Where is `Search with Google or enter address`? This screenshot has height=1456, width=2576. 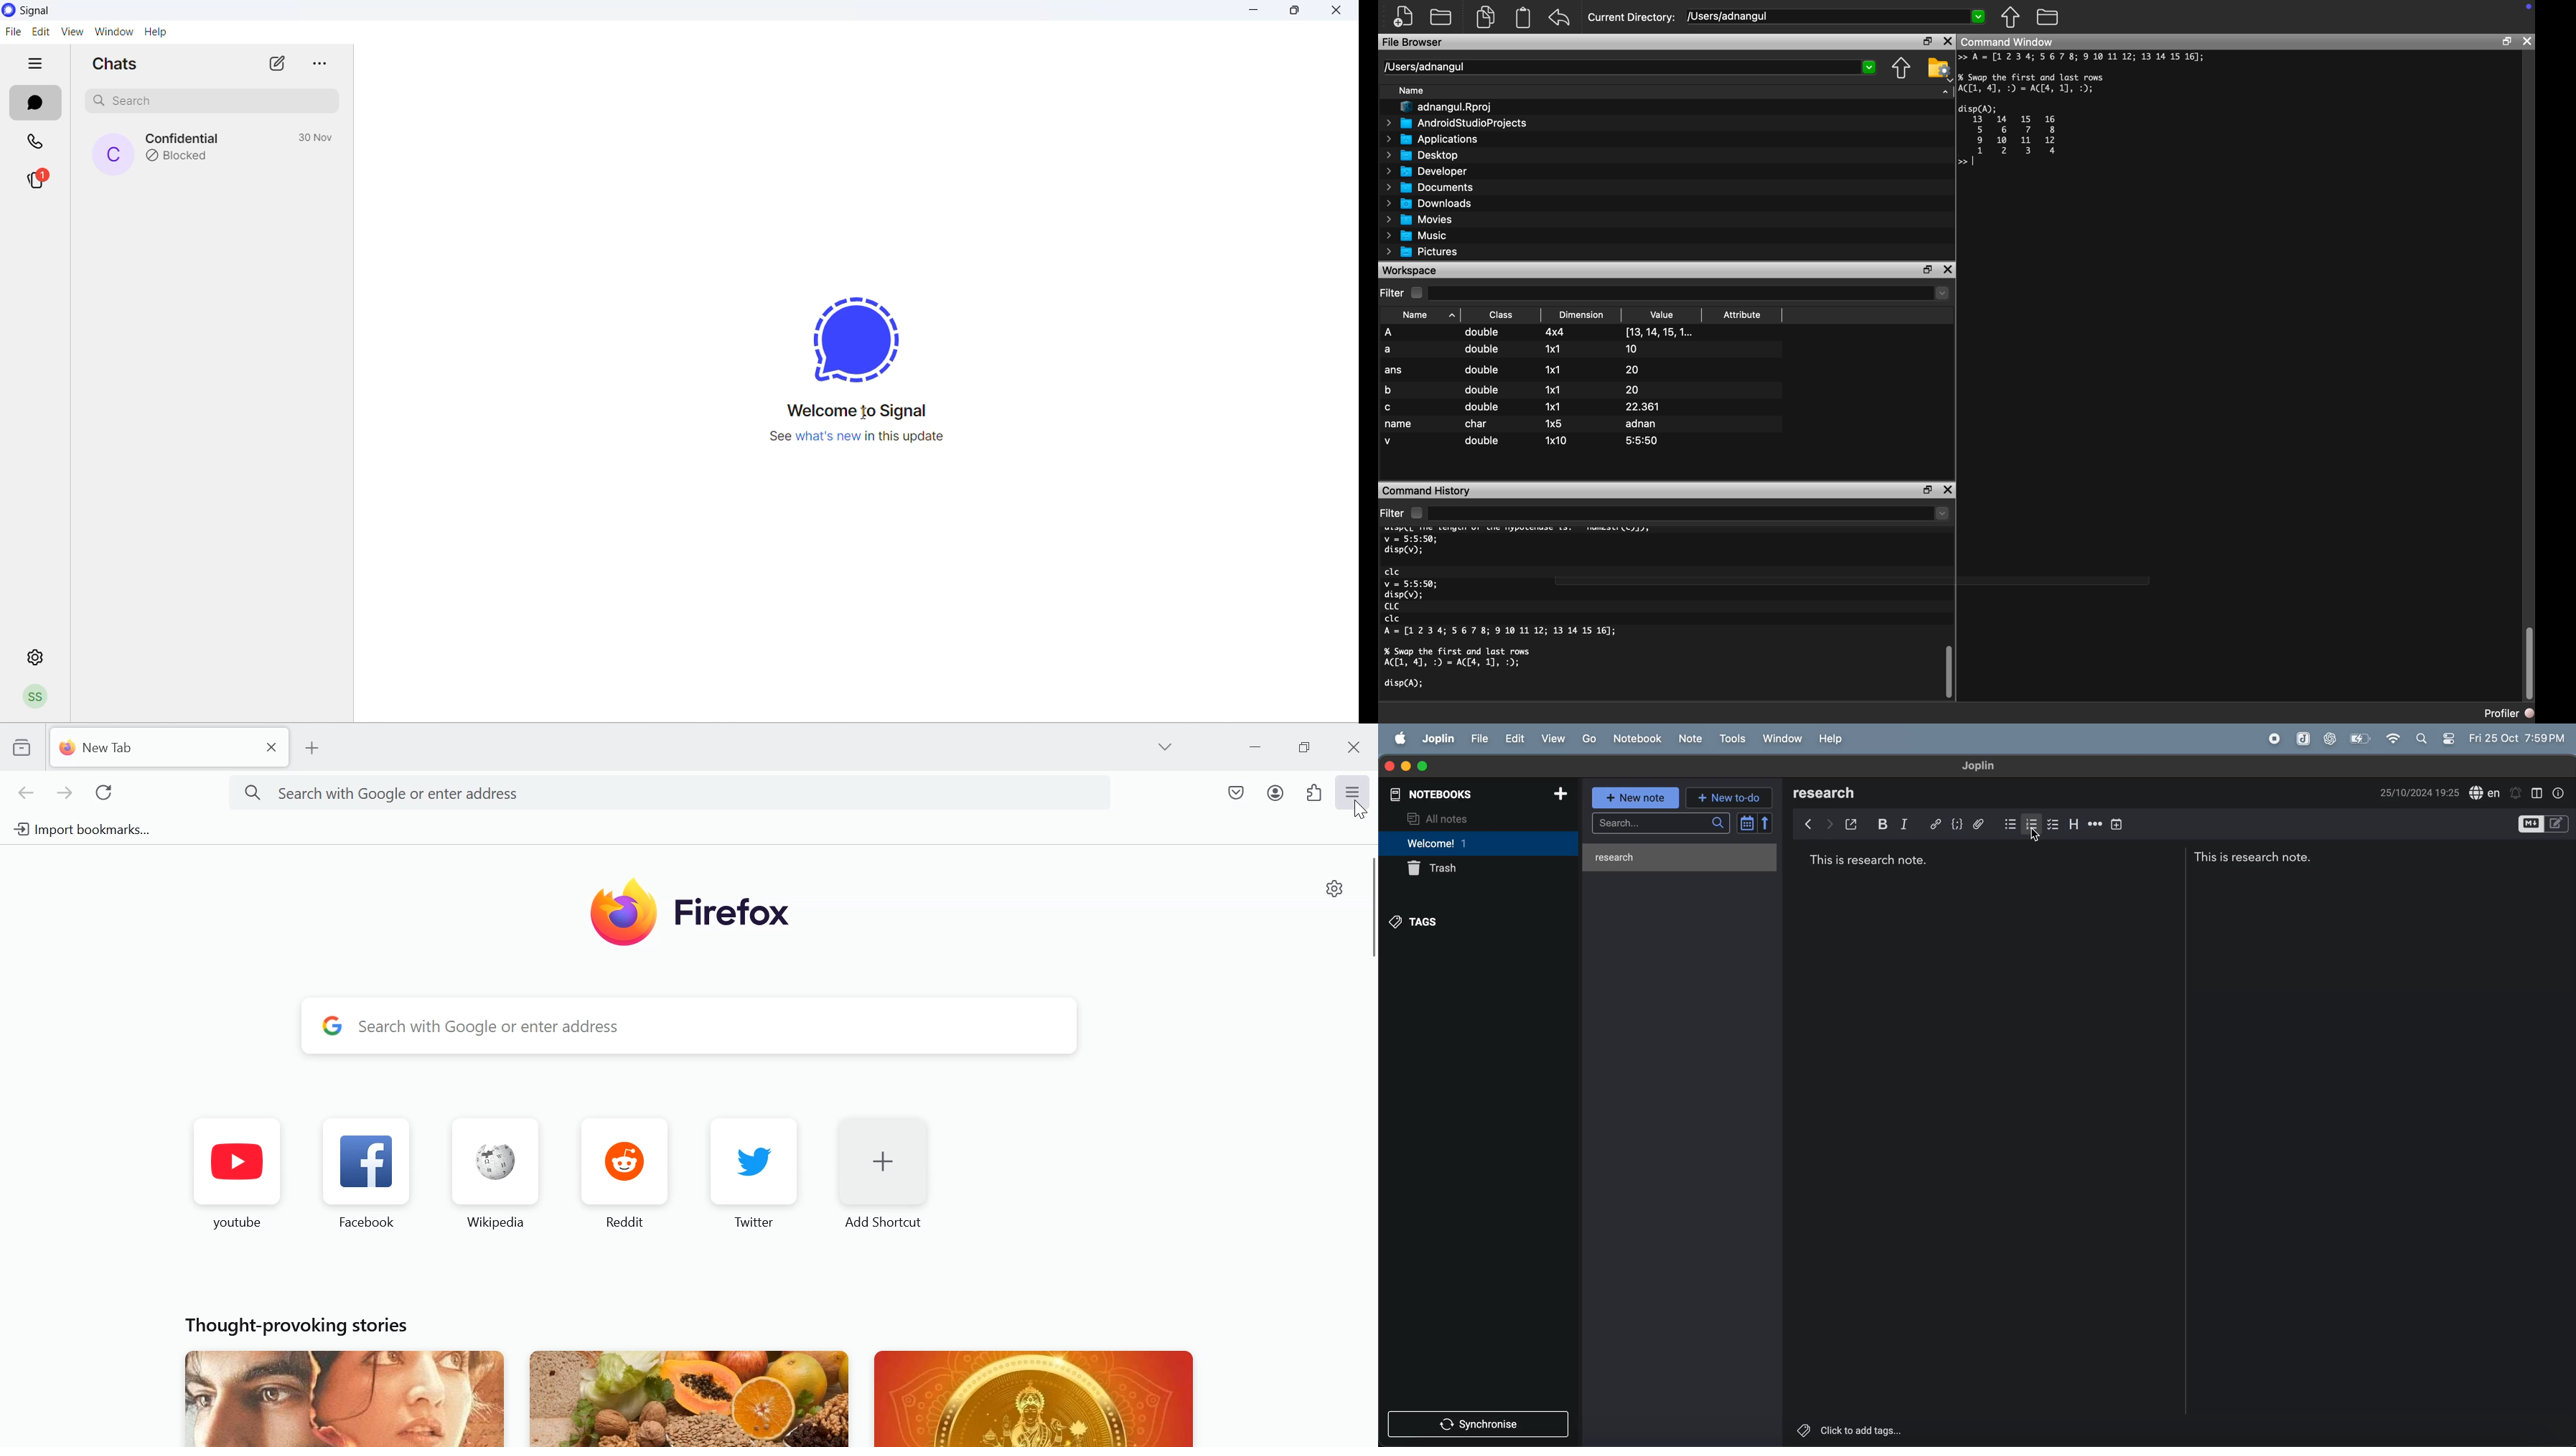
Search with Google or enter address is located at coordinates (704, 1024).